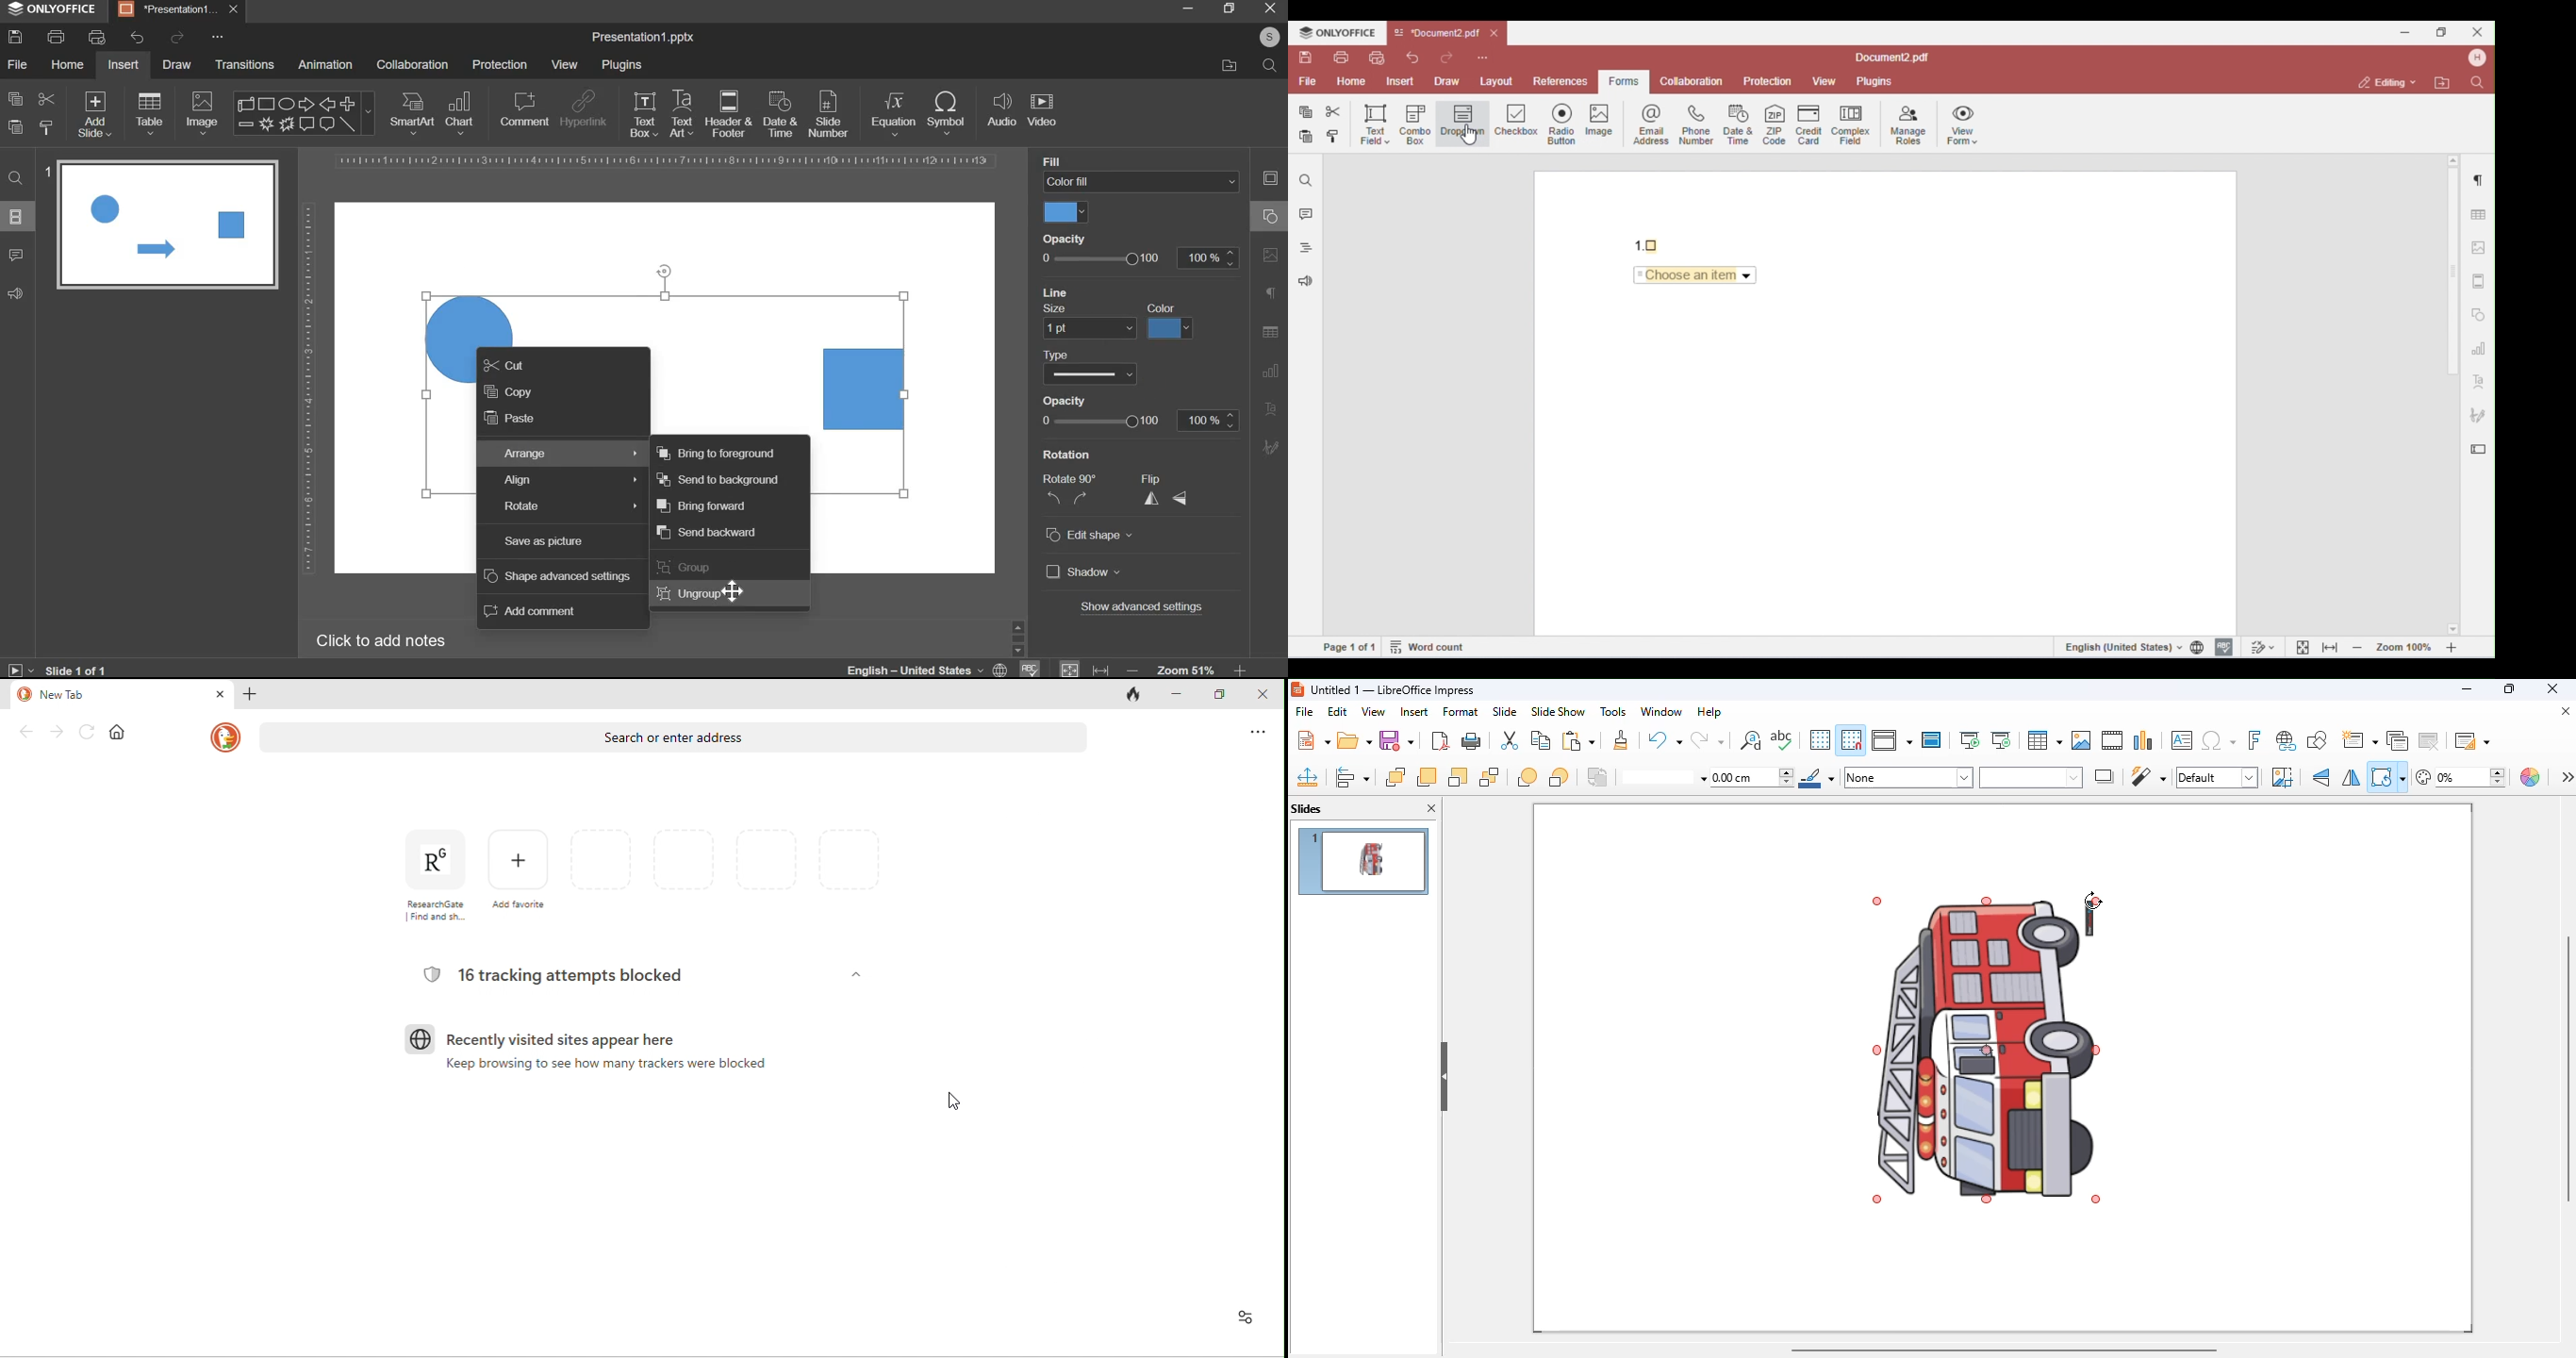 This screenshot has width=2576, height=1372. What do you see at coordinates (47, 127) in the screenshot?
I see `copy style` at bounding box center [47, 127].